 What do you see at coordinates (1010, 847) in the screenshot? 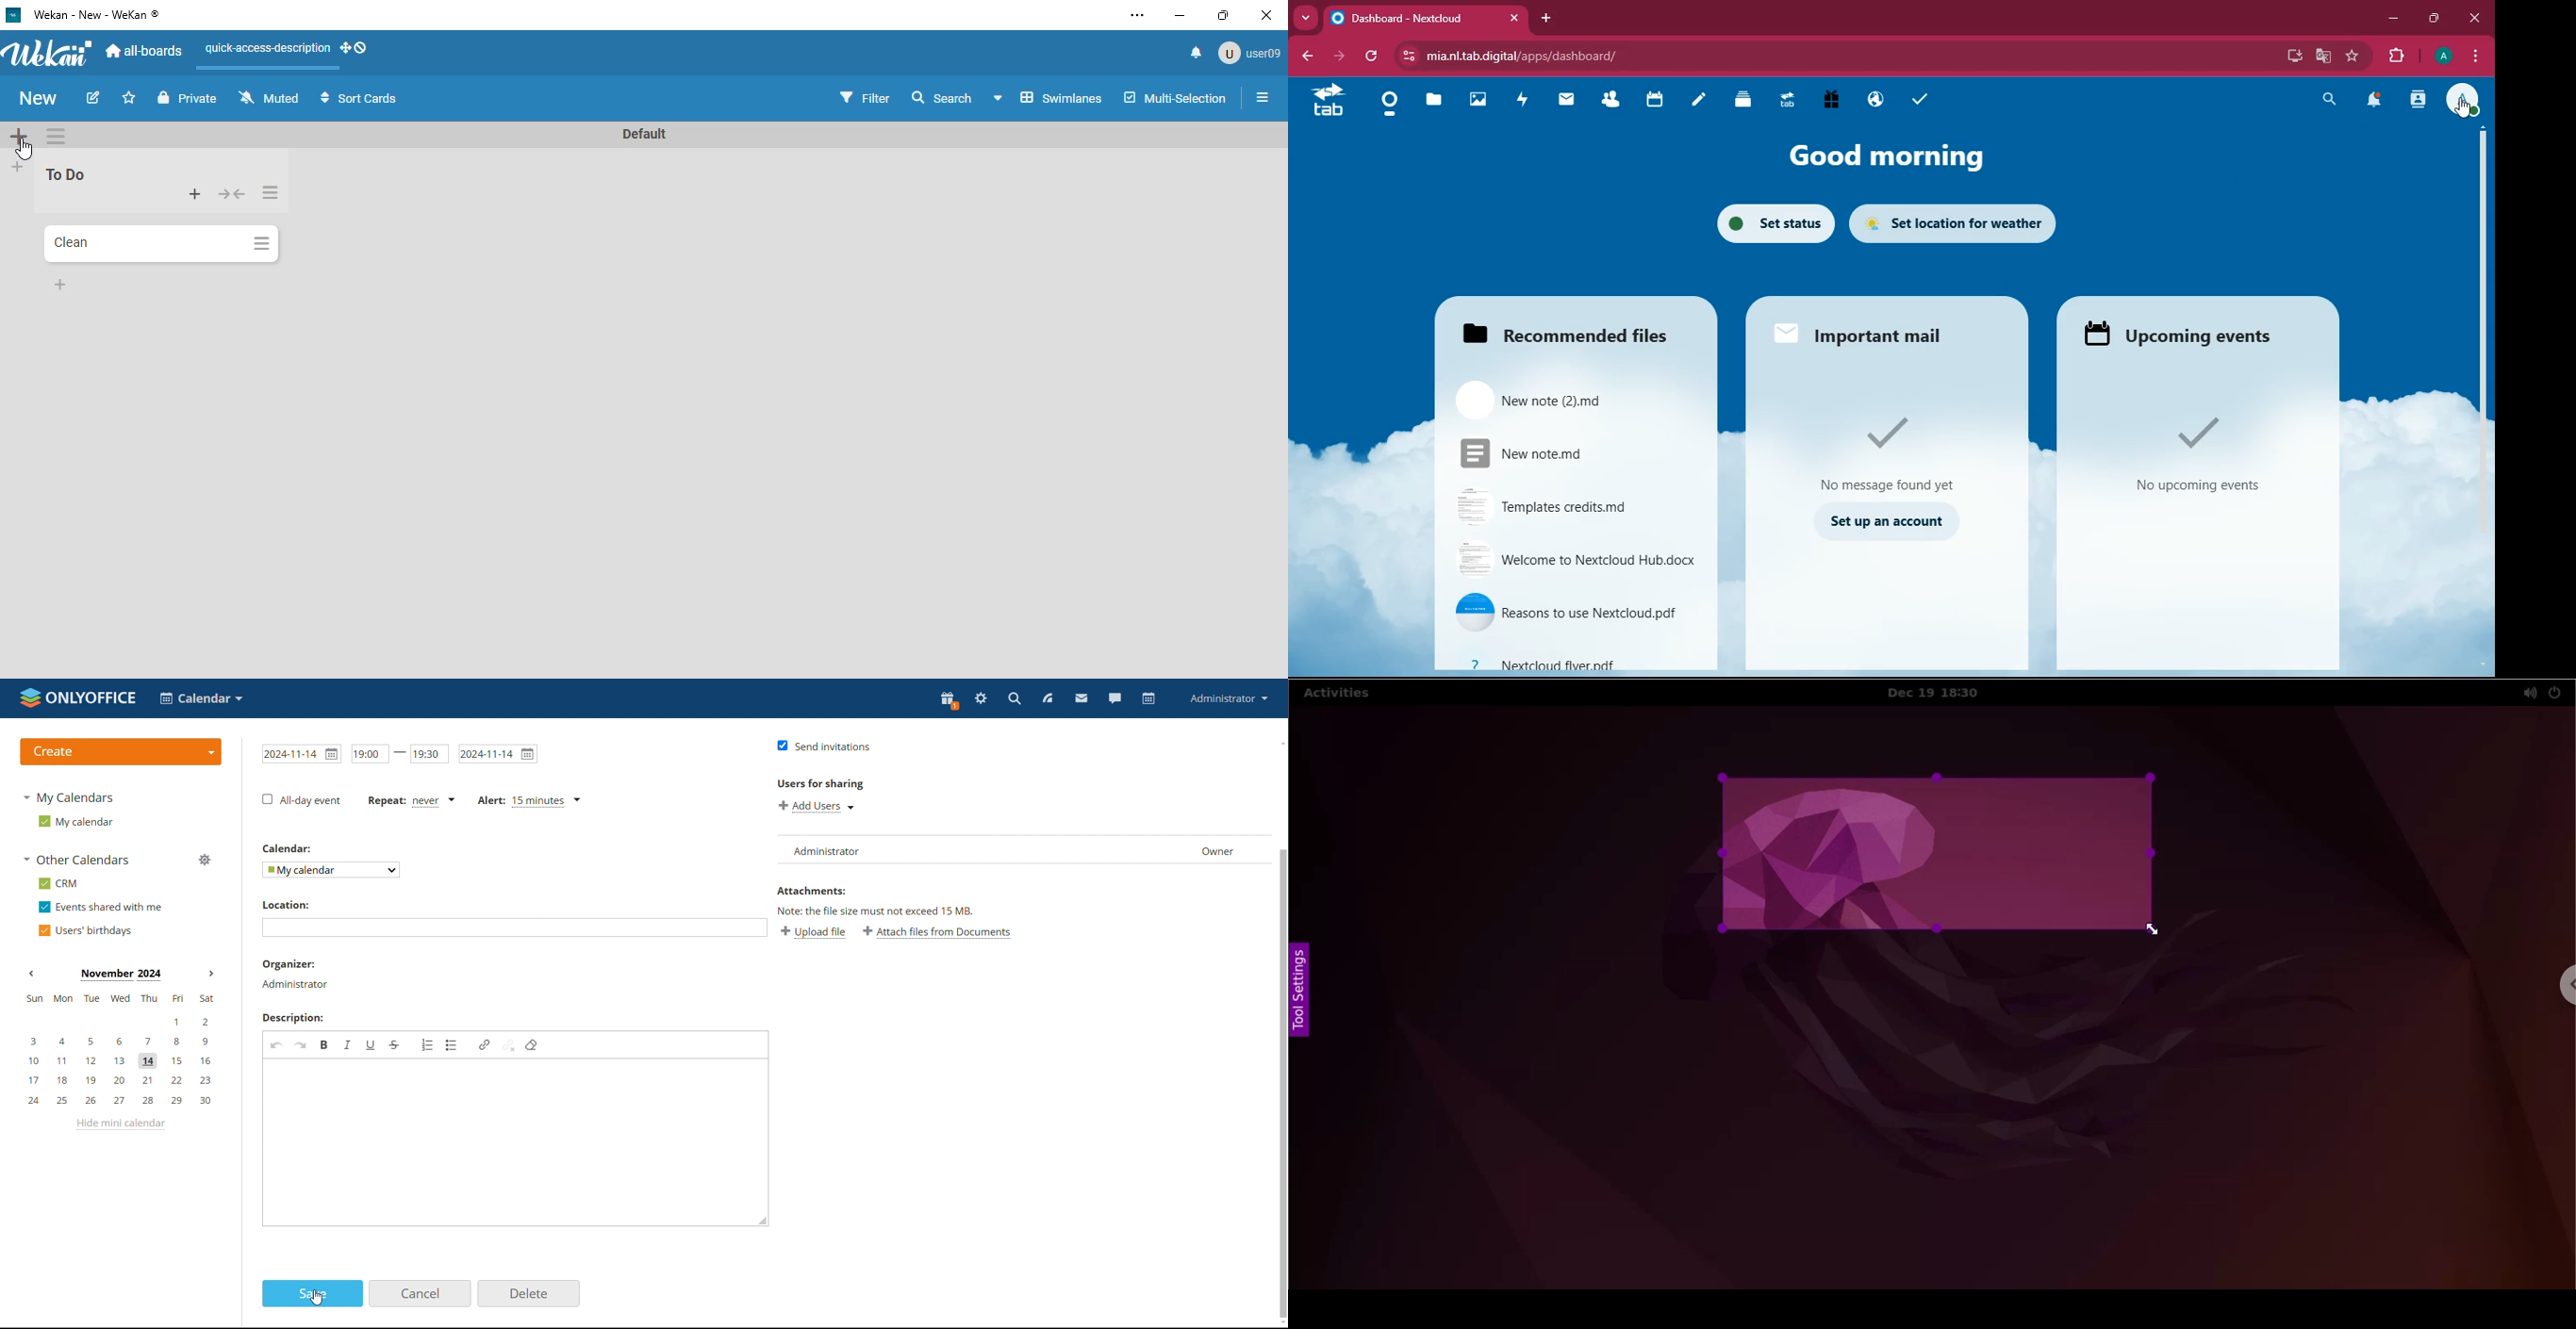
I see `list of users` at bounding box center [1010, 847].